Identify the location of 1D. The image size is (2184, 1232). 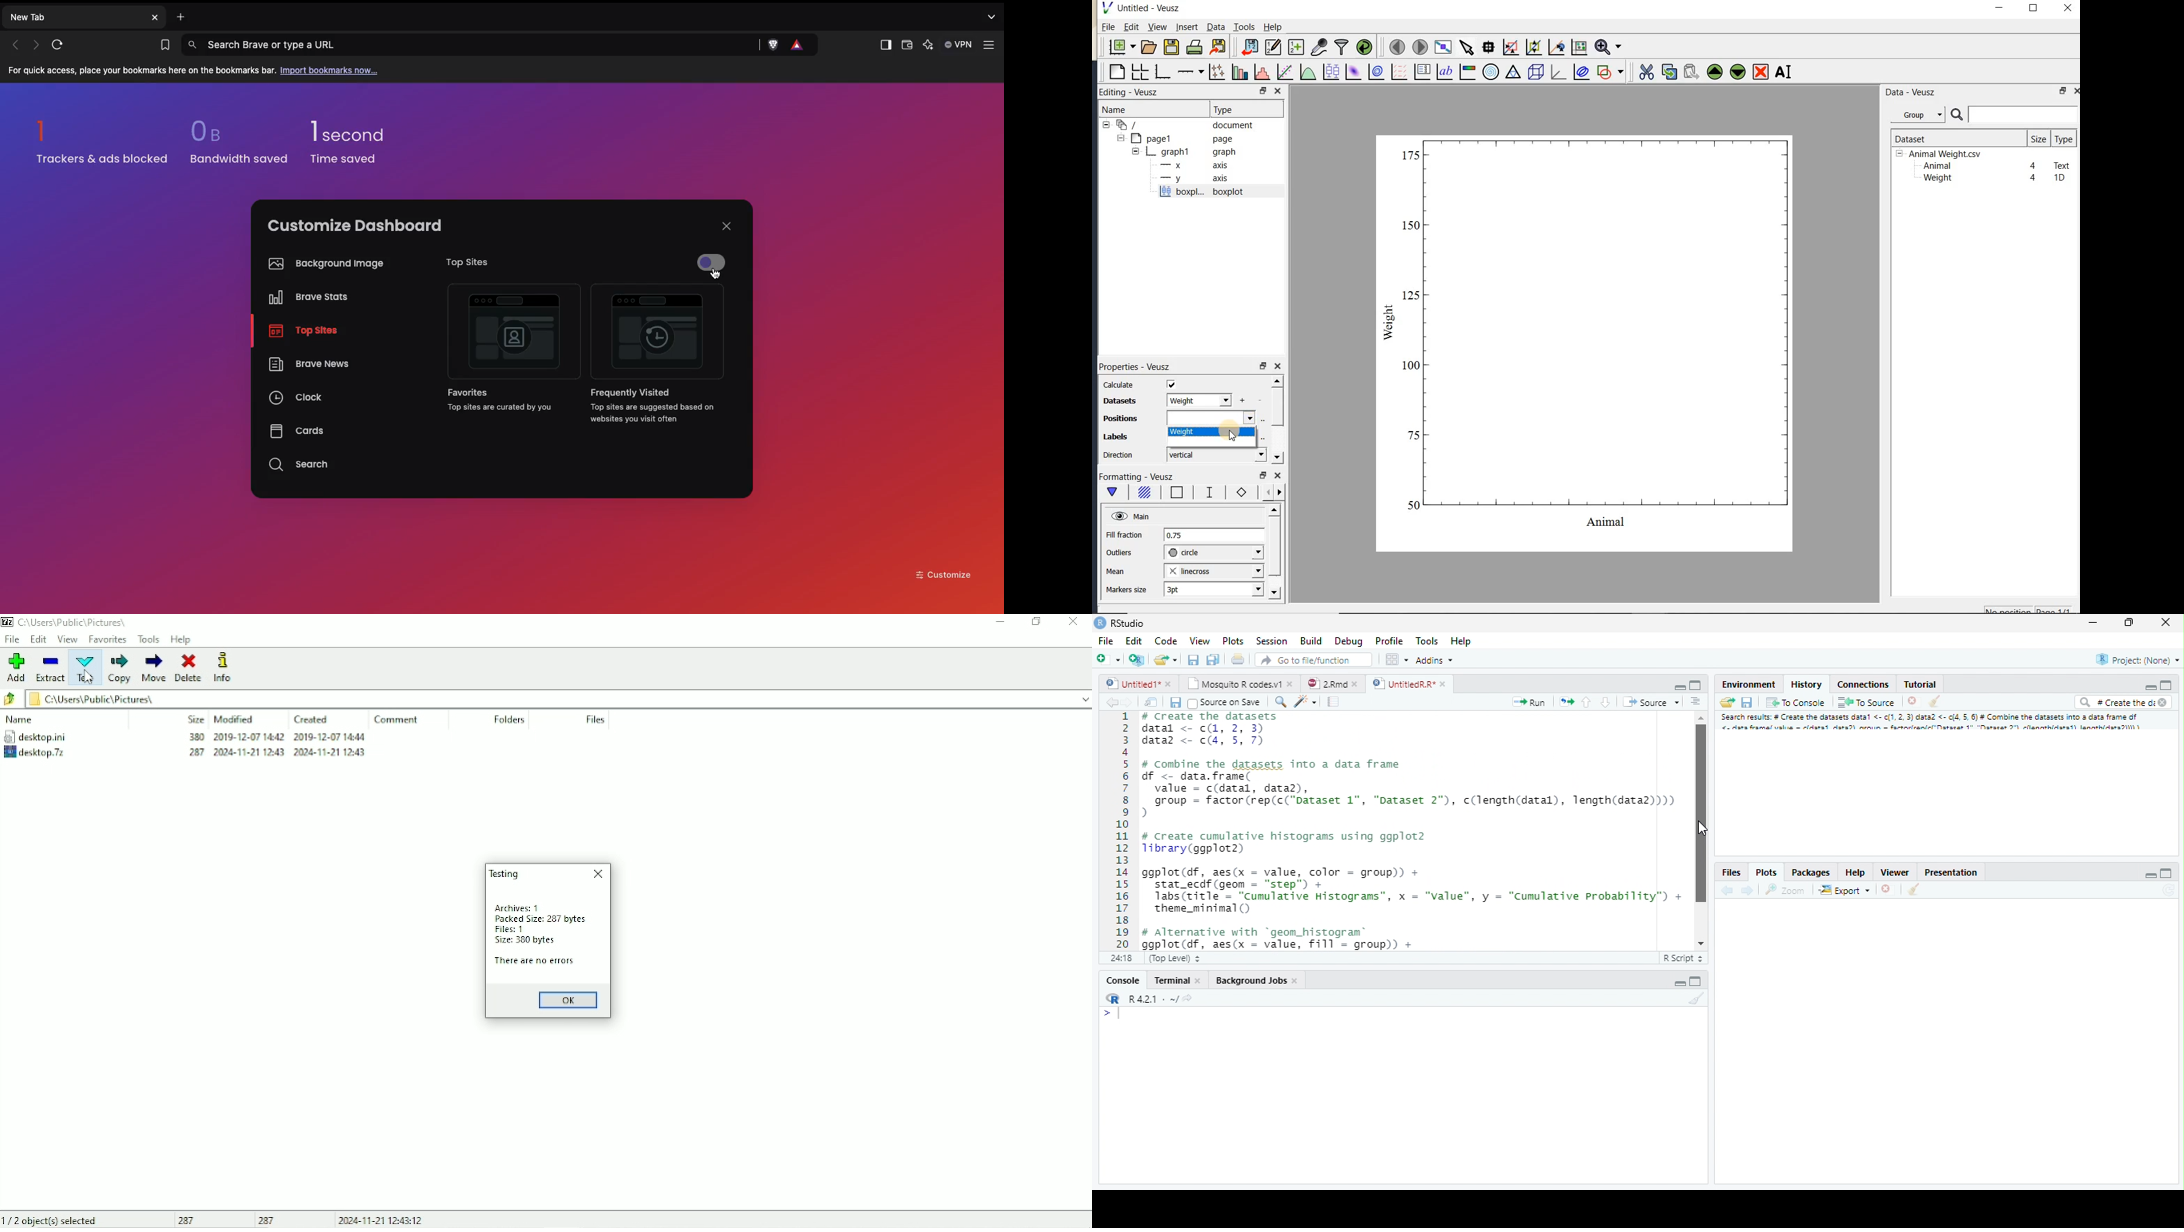
(2059, 178).